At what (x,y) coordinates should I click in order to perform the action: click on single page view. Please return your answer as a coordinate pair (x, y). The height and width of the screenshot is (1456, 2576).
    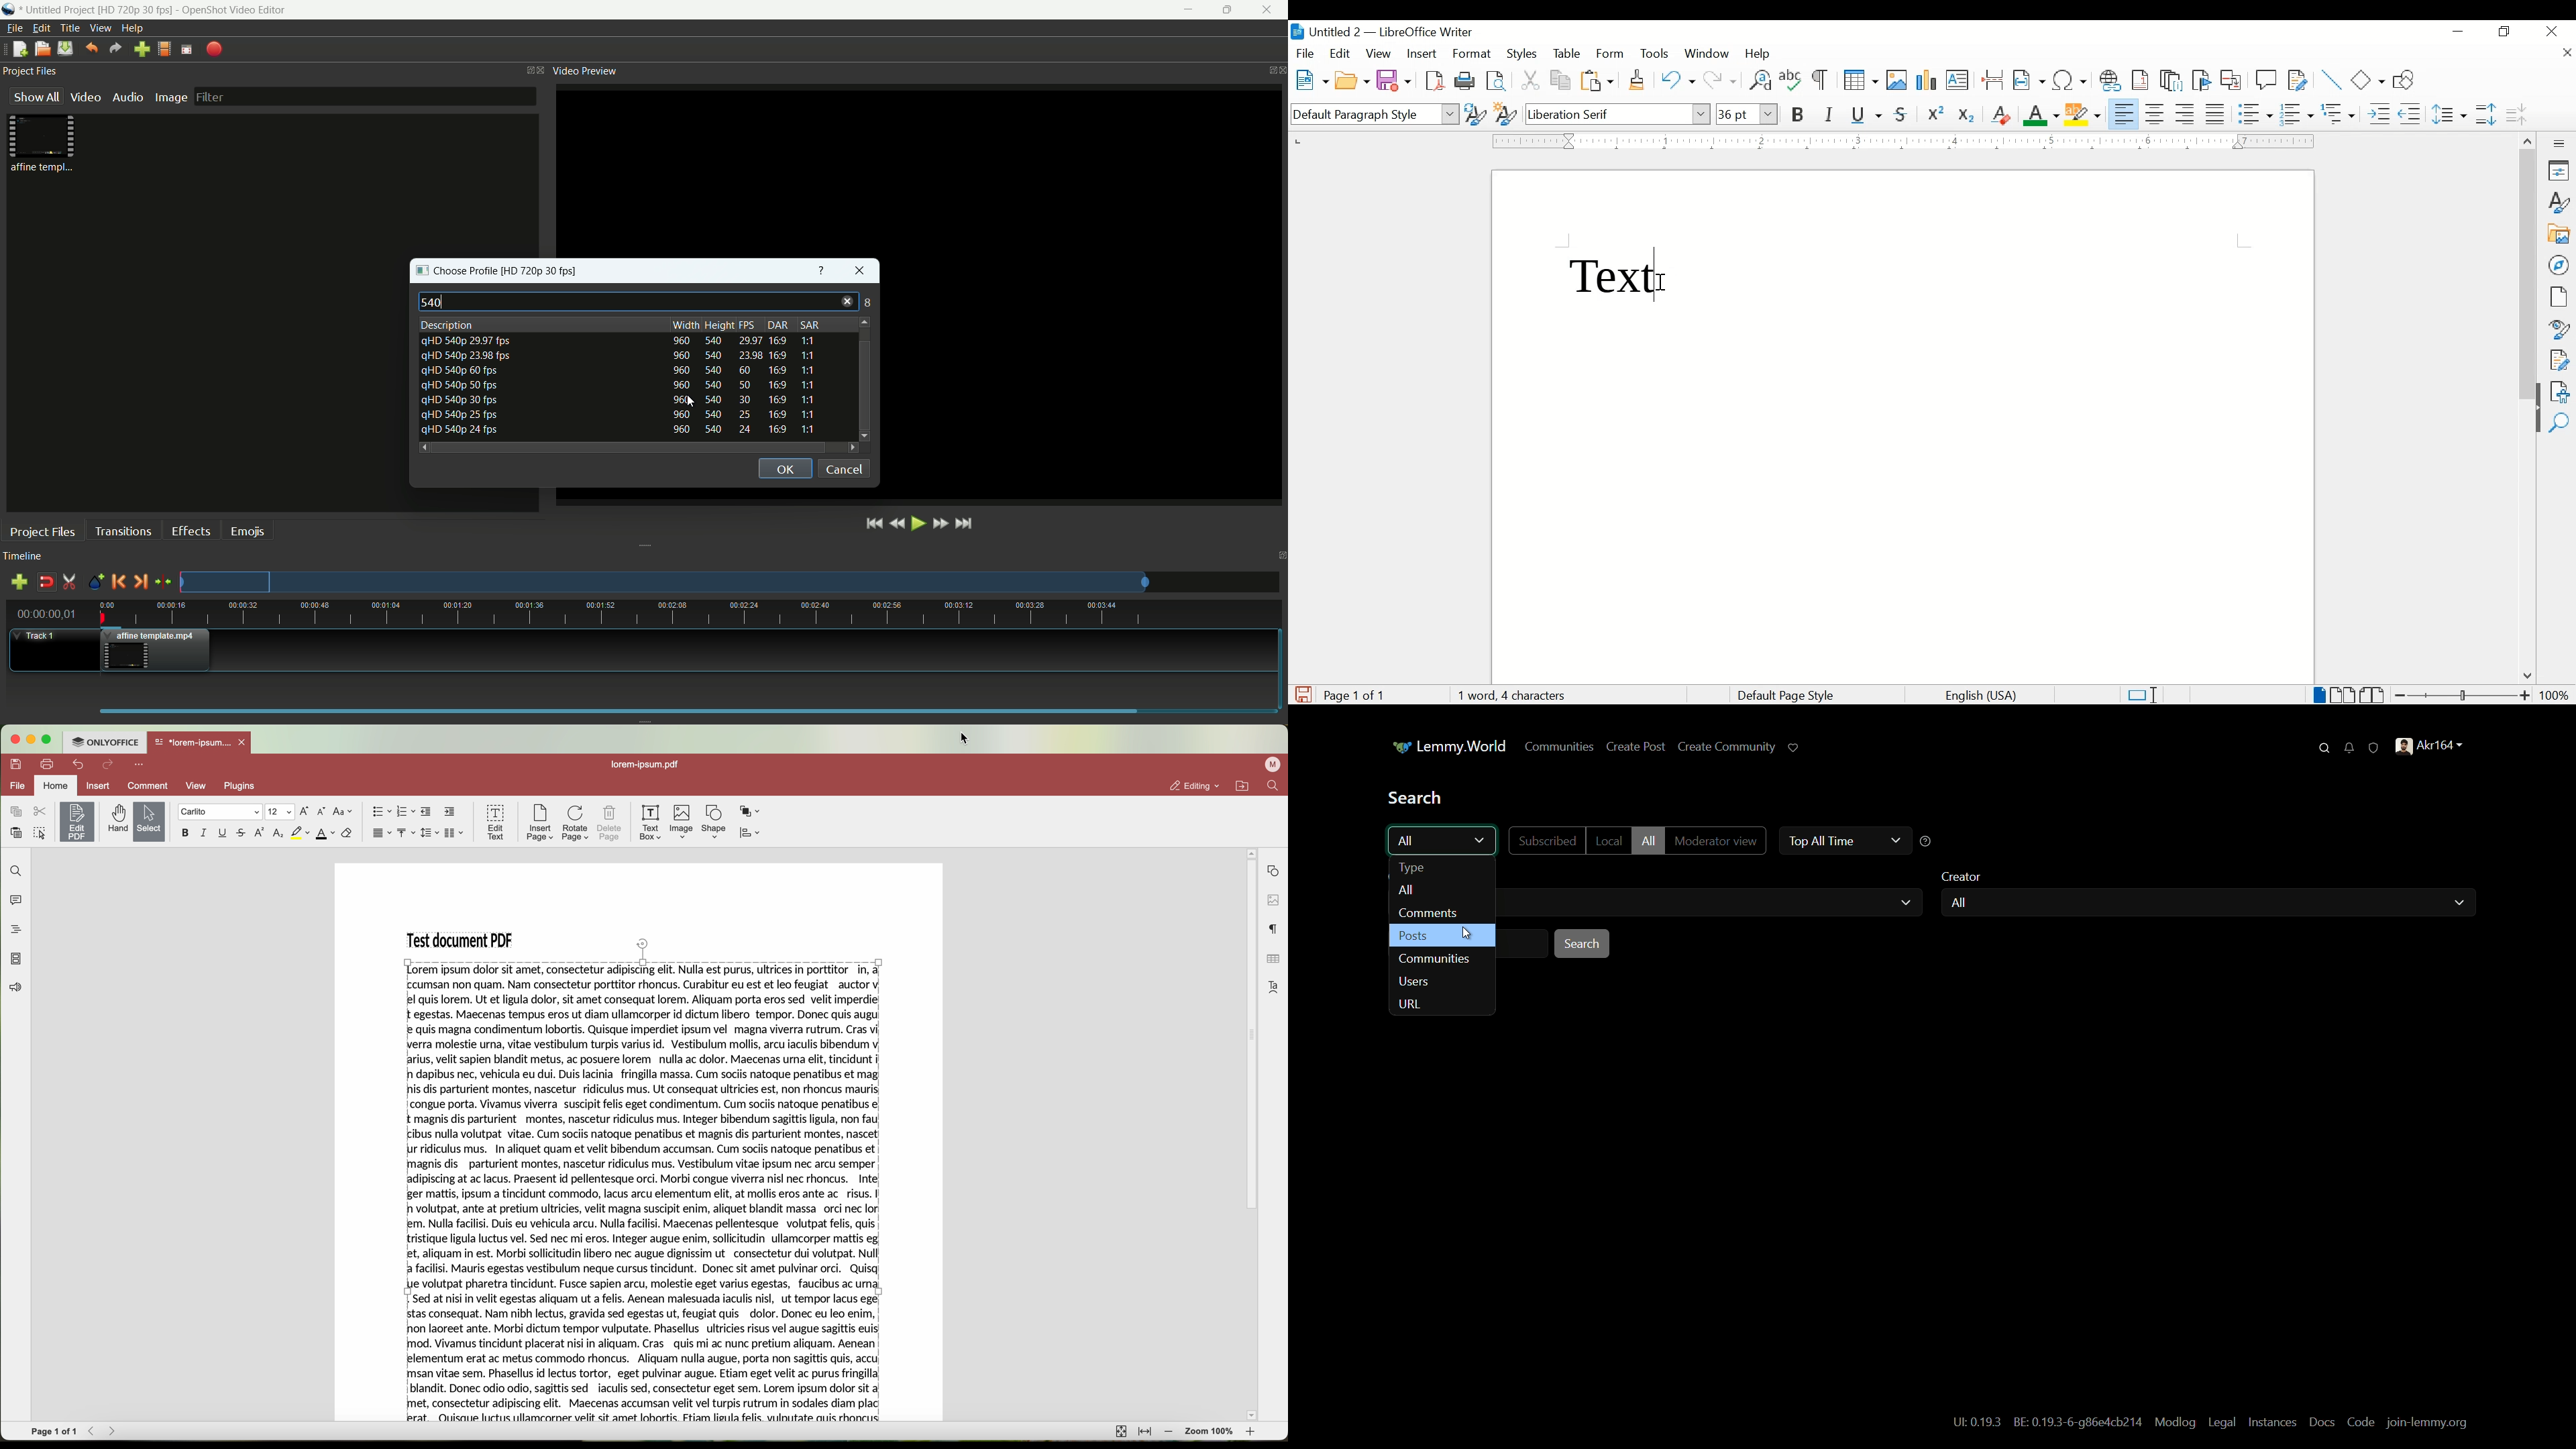
    Looking at the image, I should click on (2320, 695).